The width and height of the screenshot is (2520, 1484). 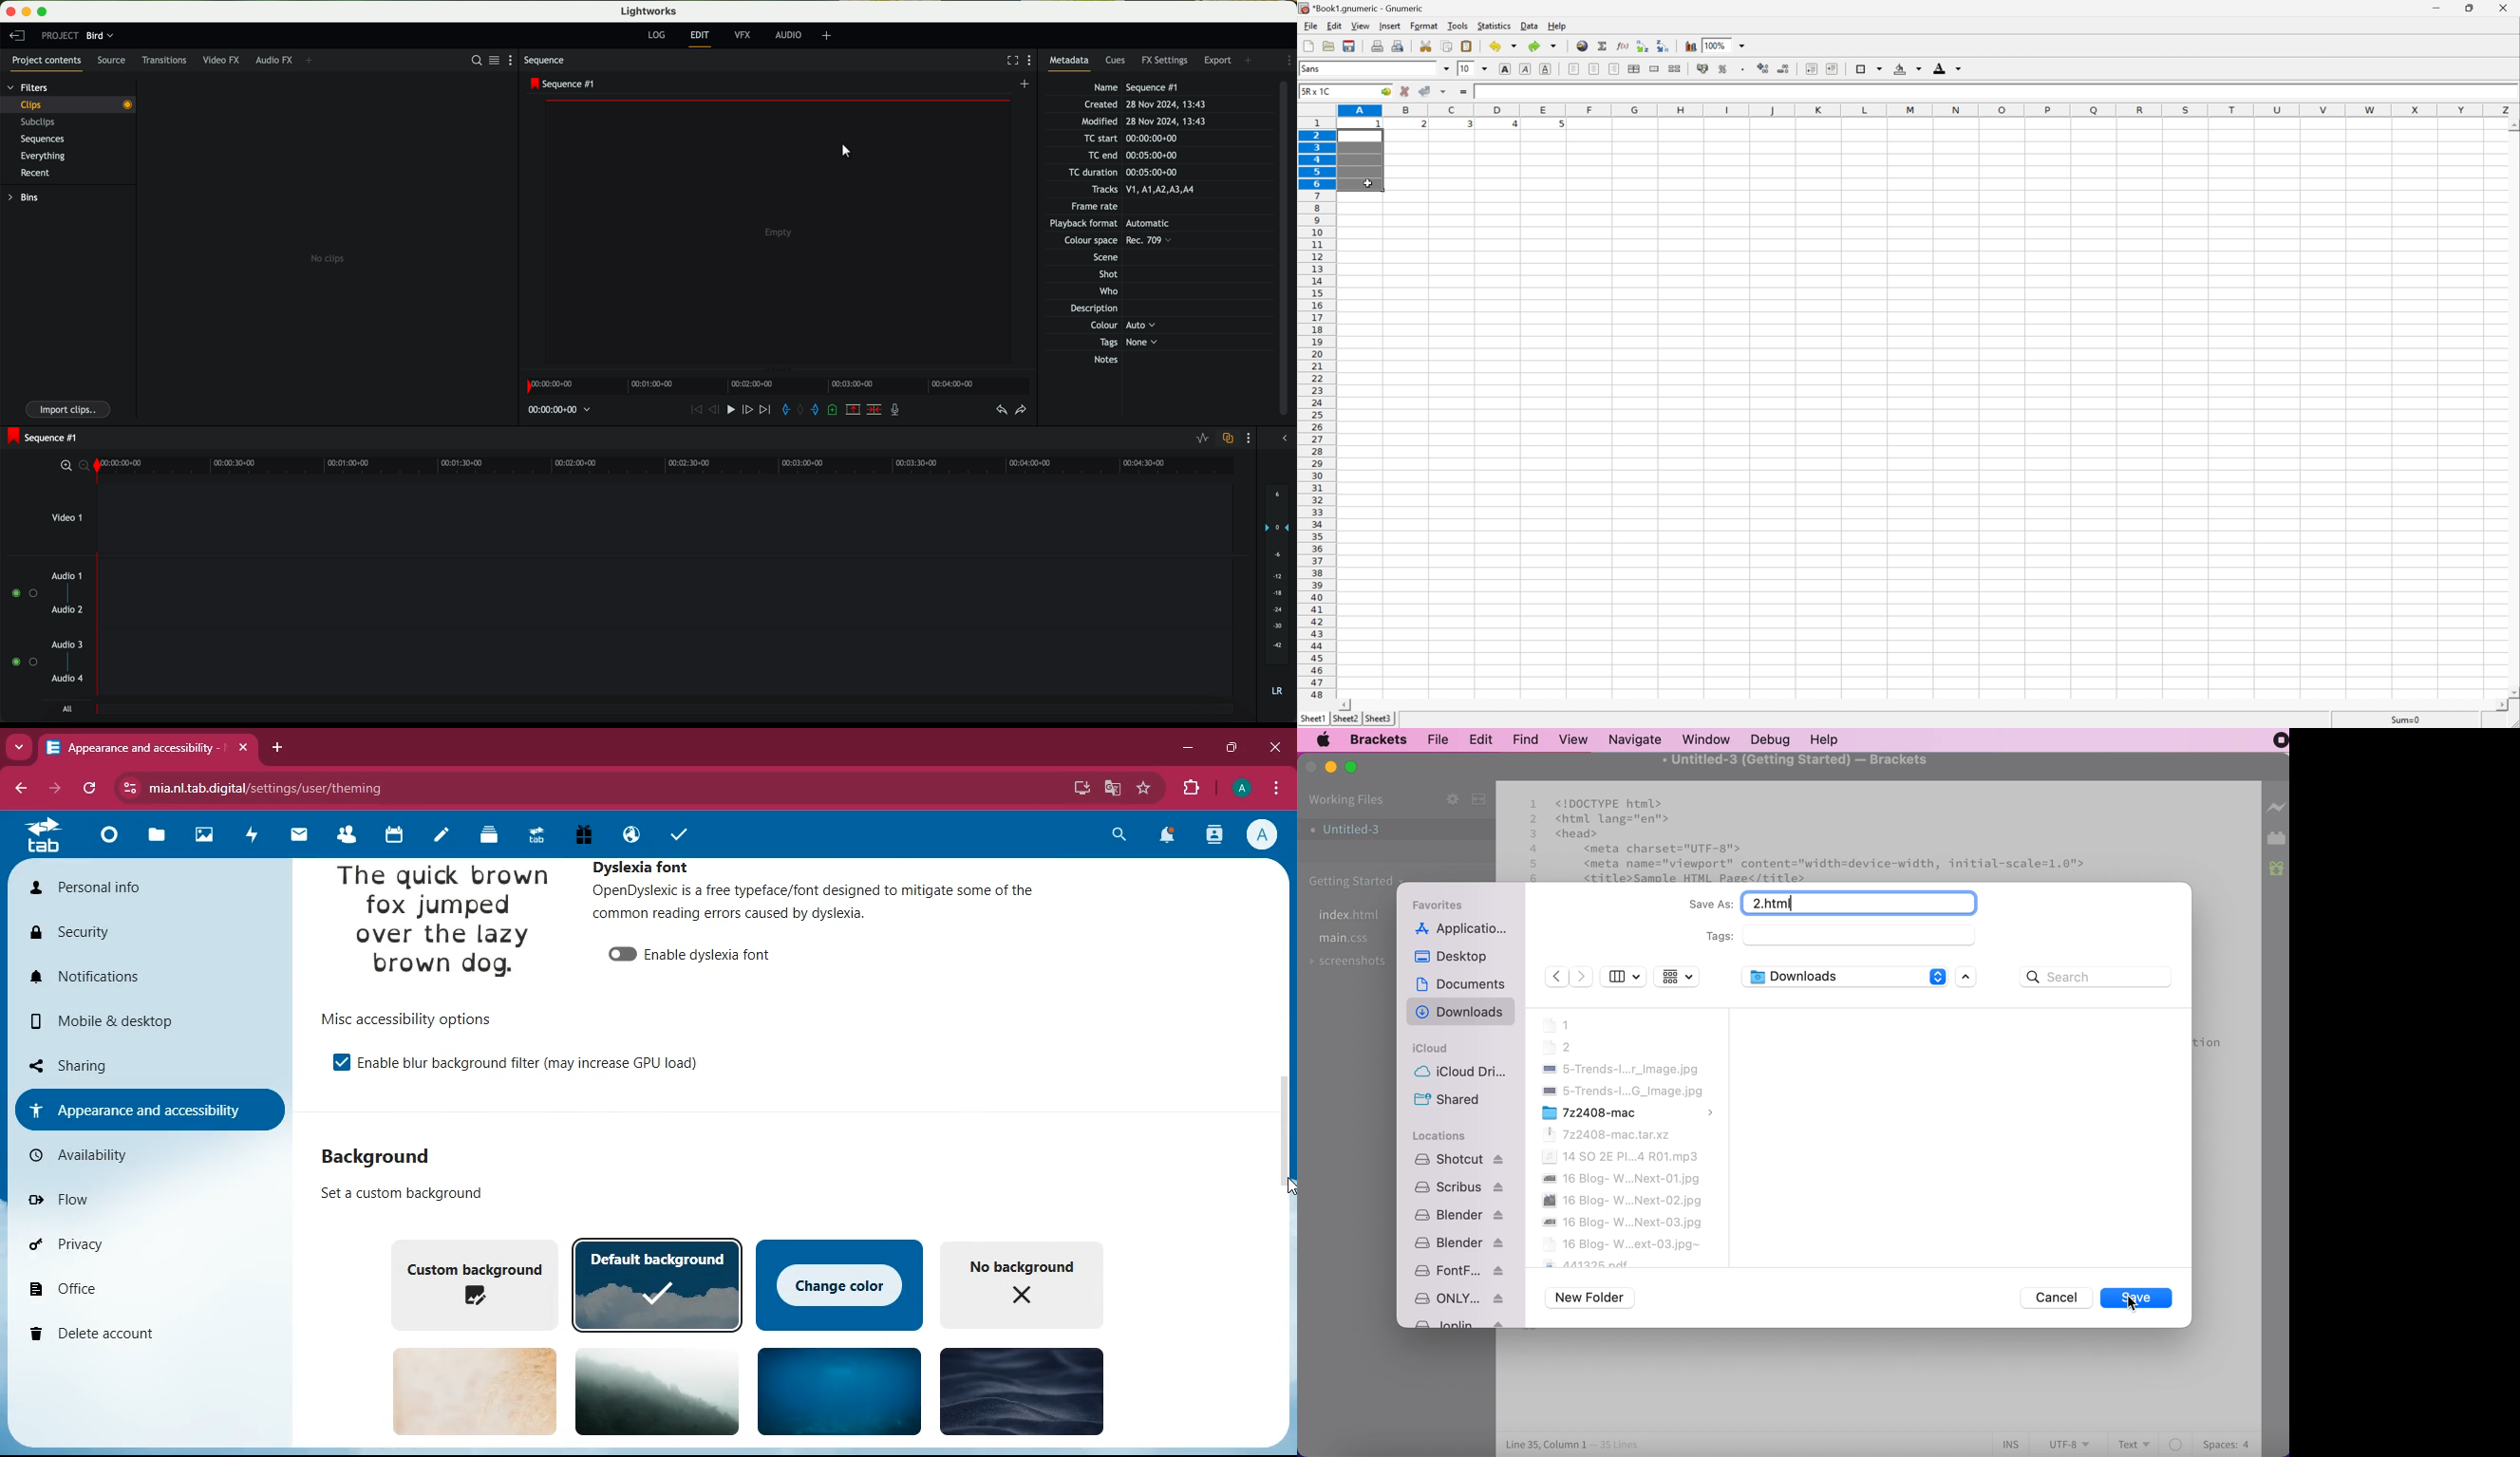 I want to click on working files, so click(x=1346, y=801).